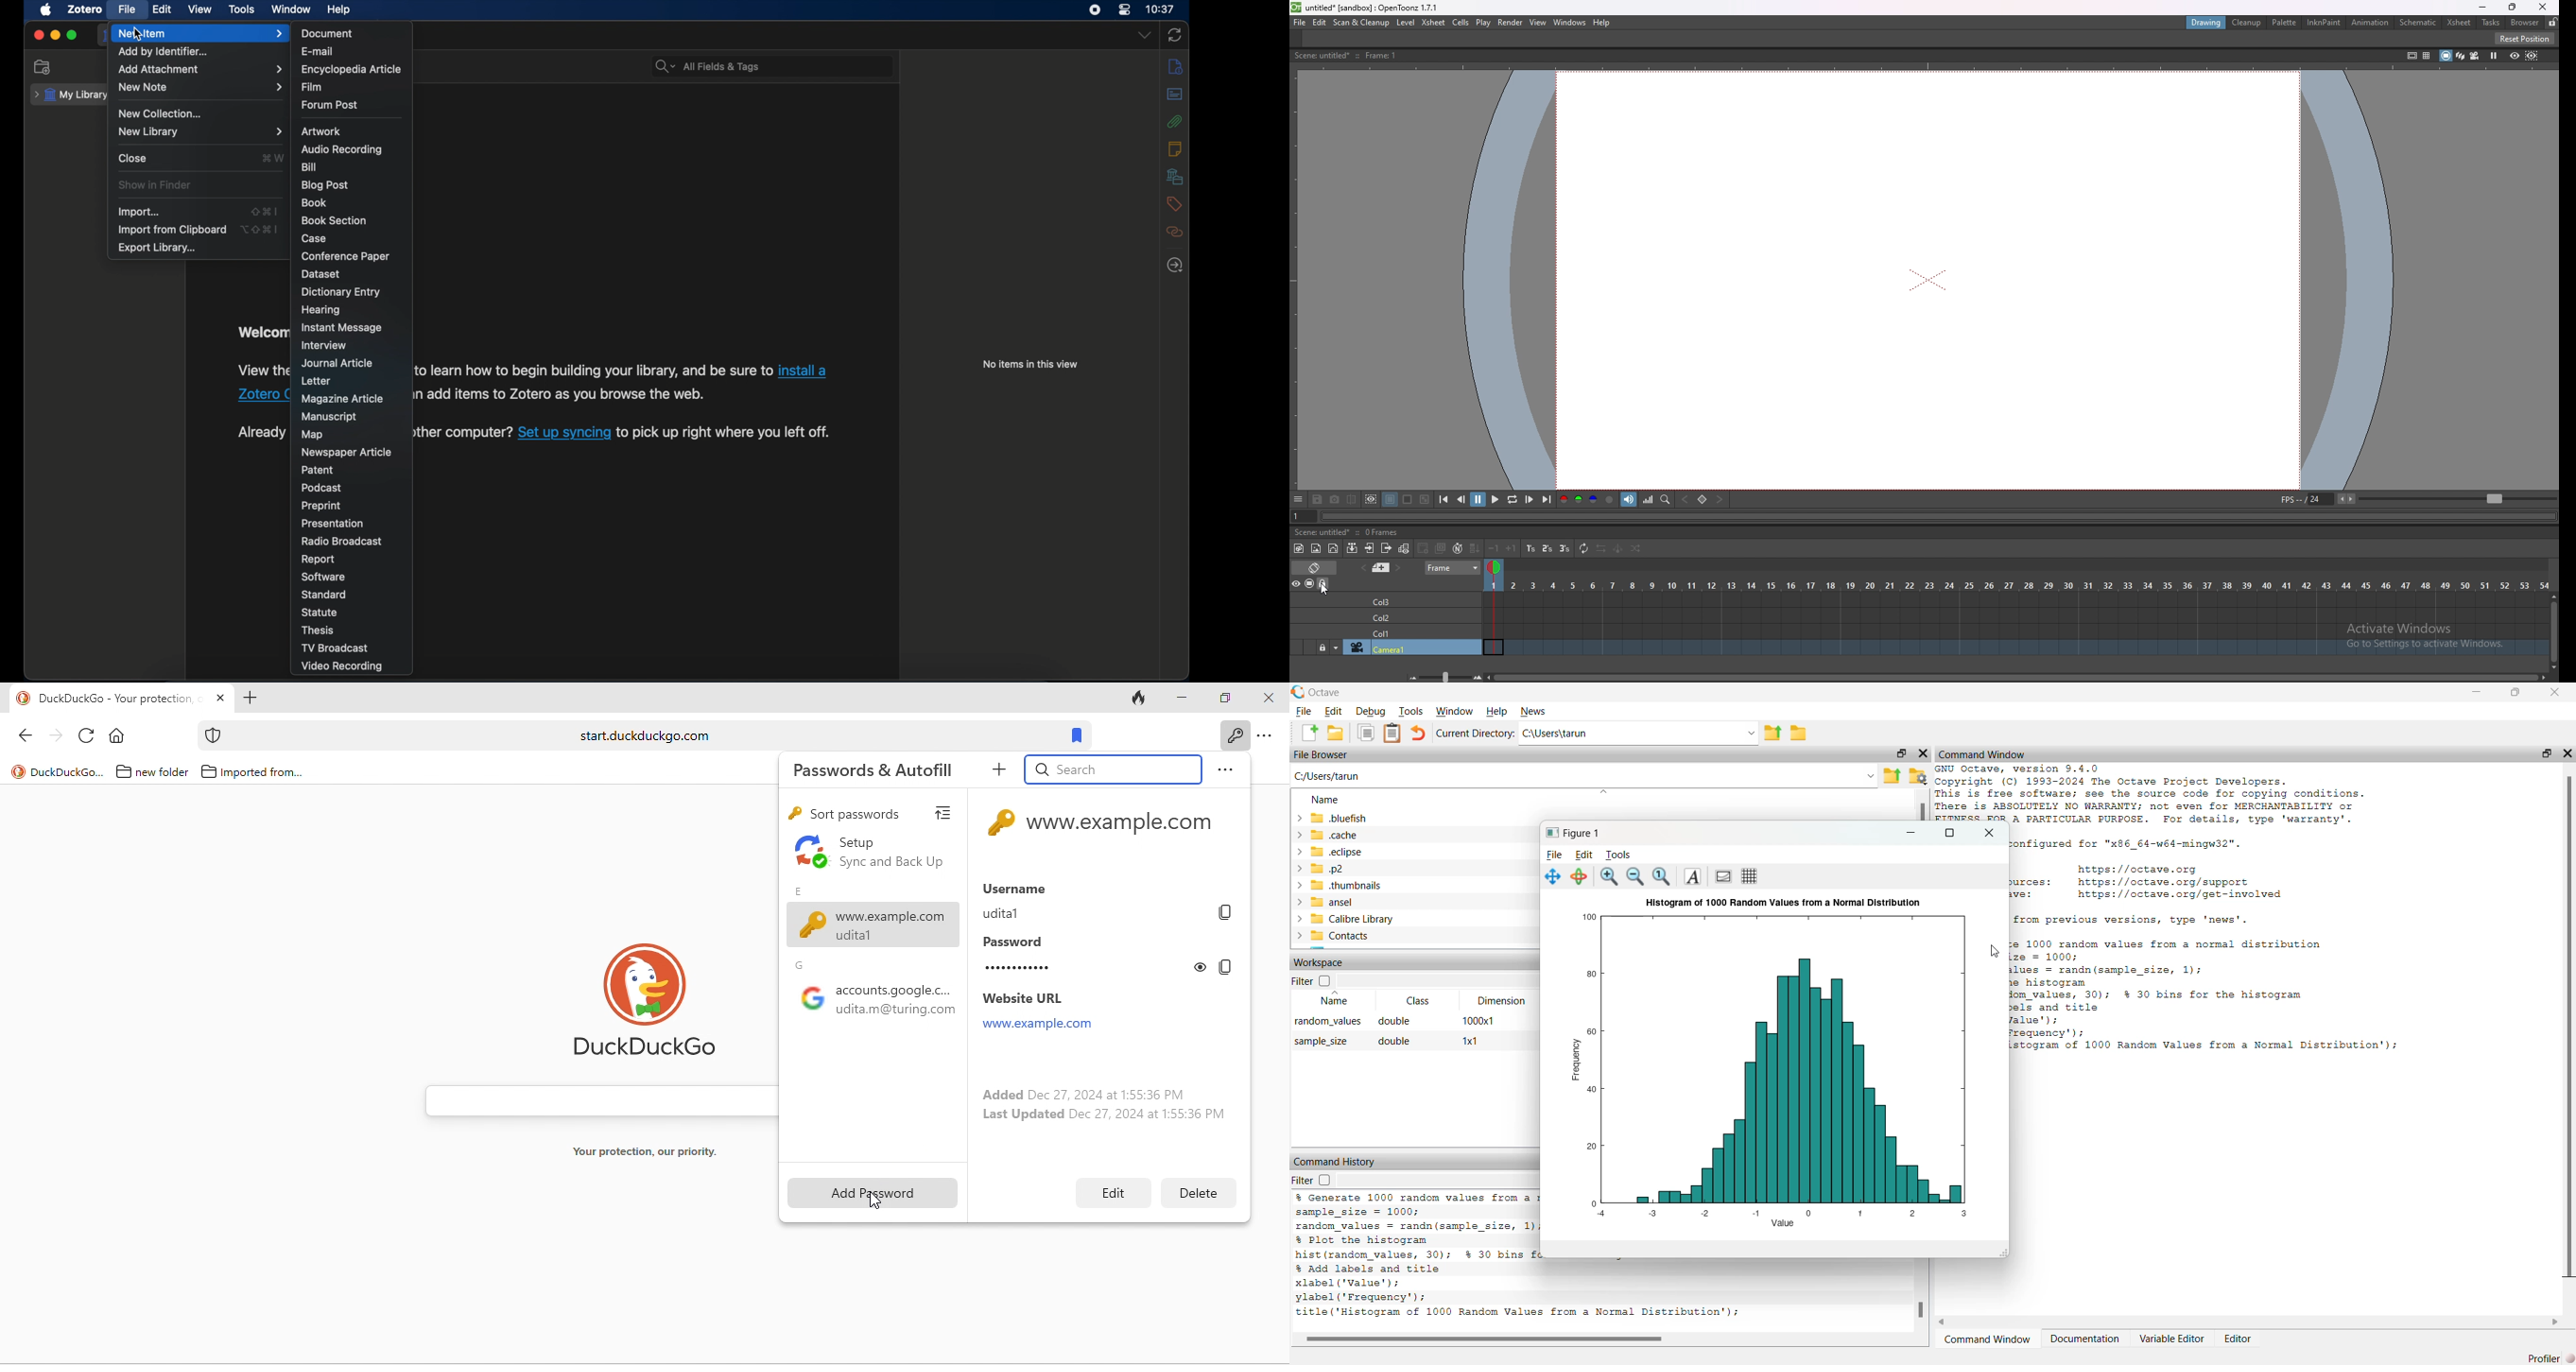  Describe the element at coordinates (1444, 499) in the screenshot. I see `first frame` at that location.